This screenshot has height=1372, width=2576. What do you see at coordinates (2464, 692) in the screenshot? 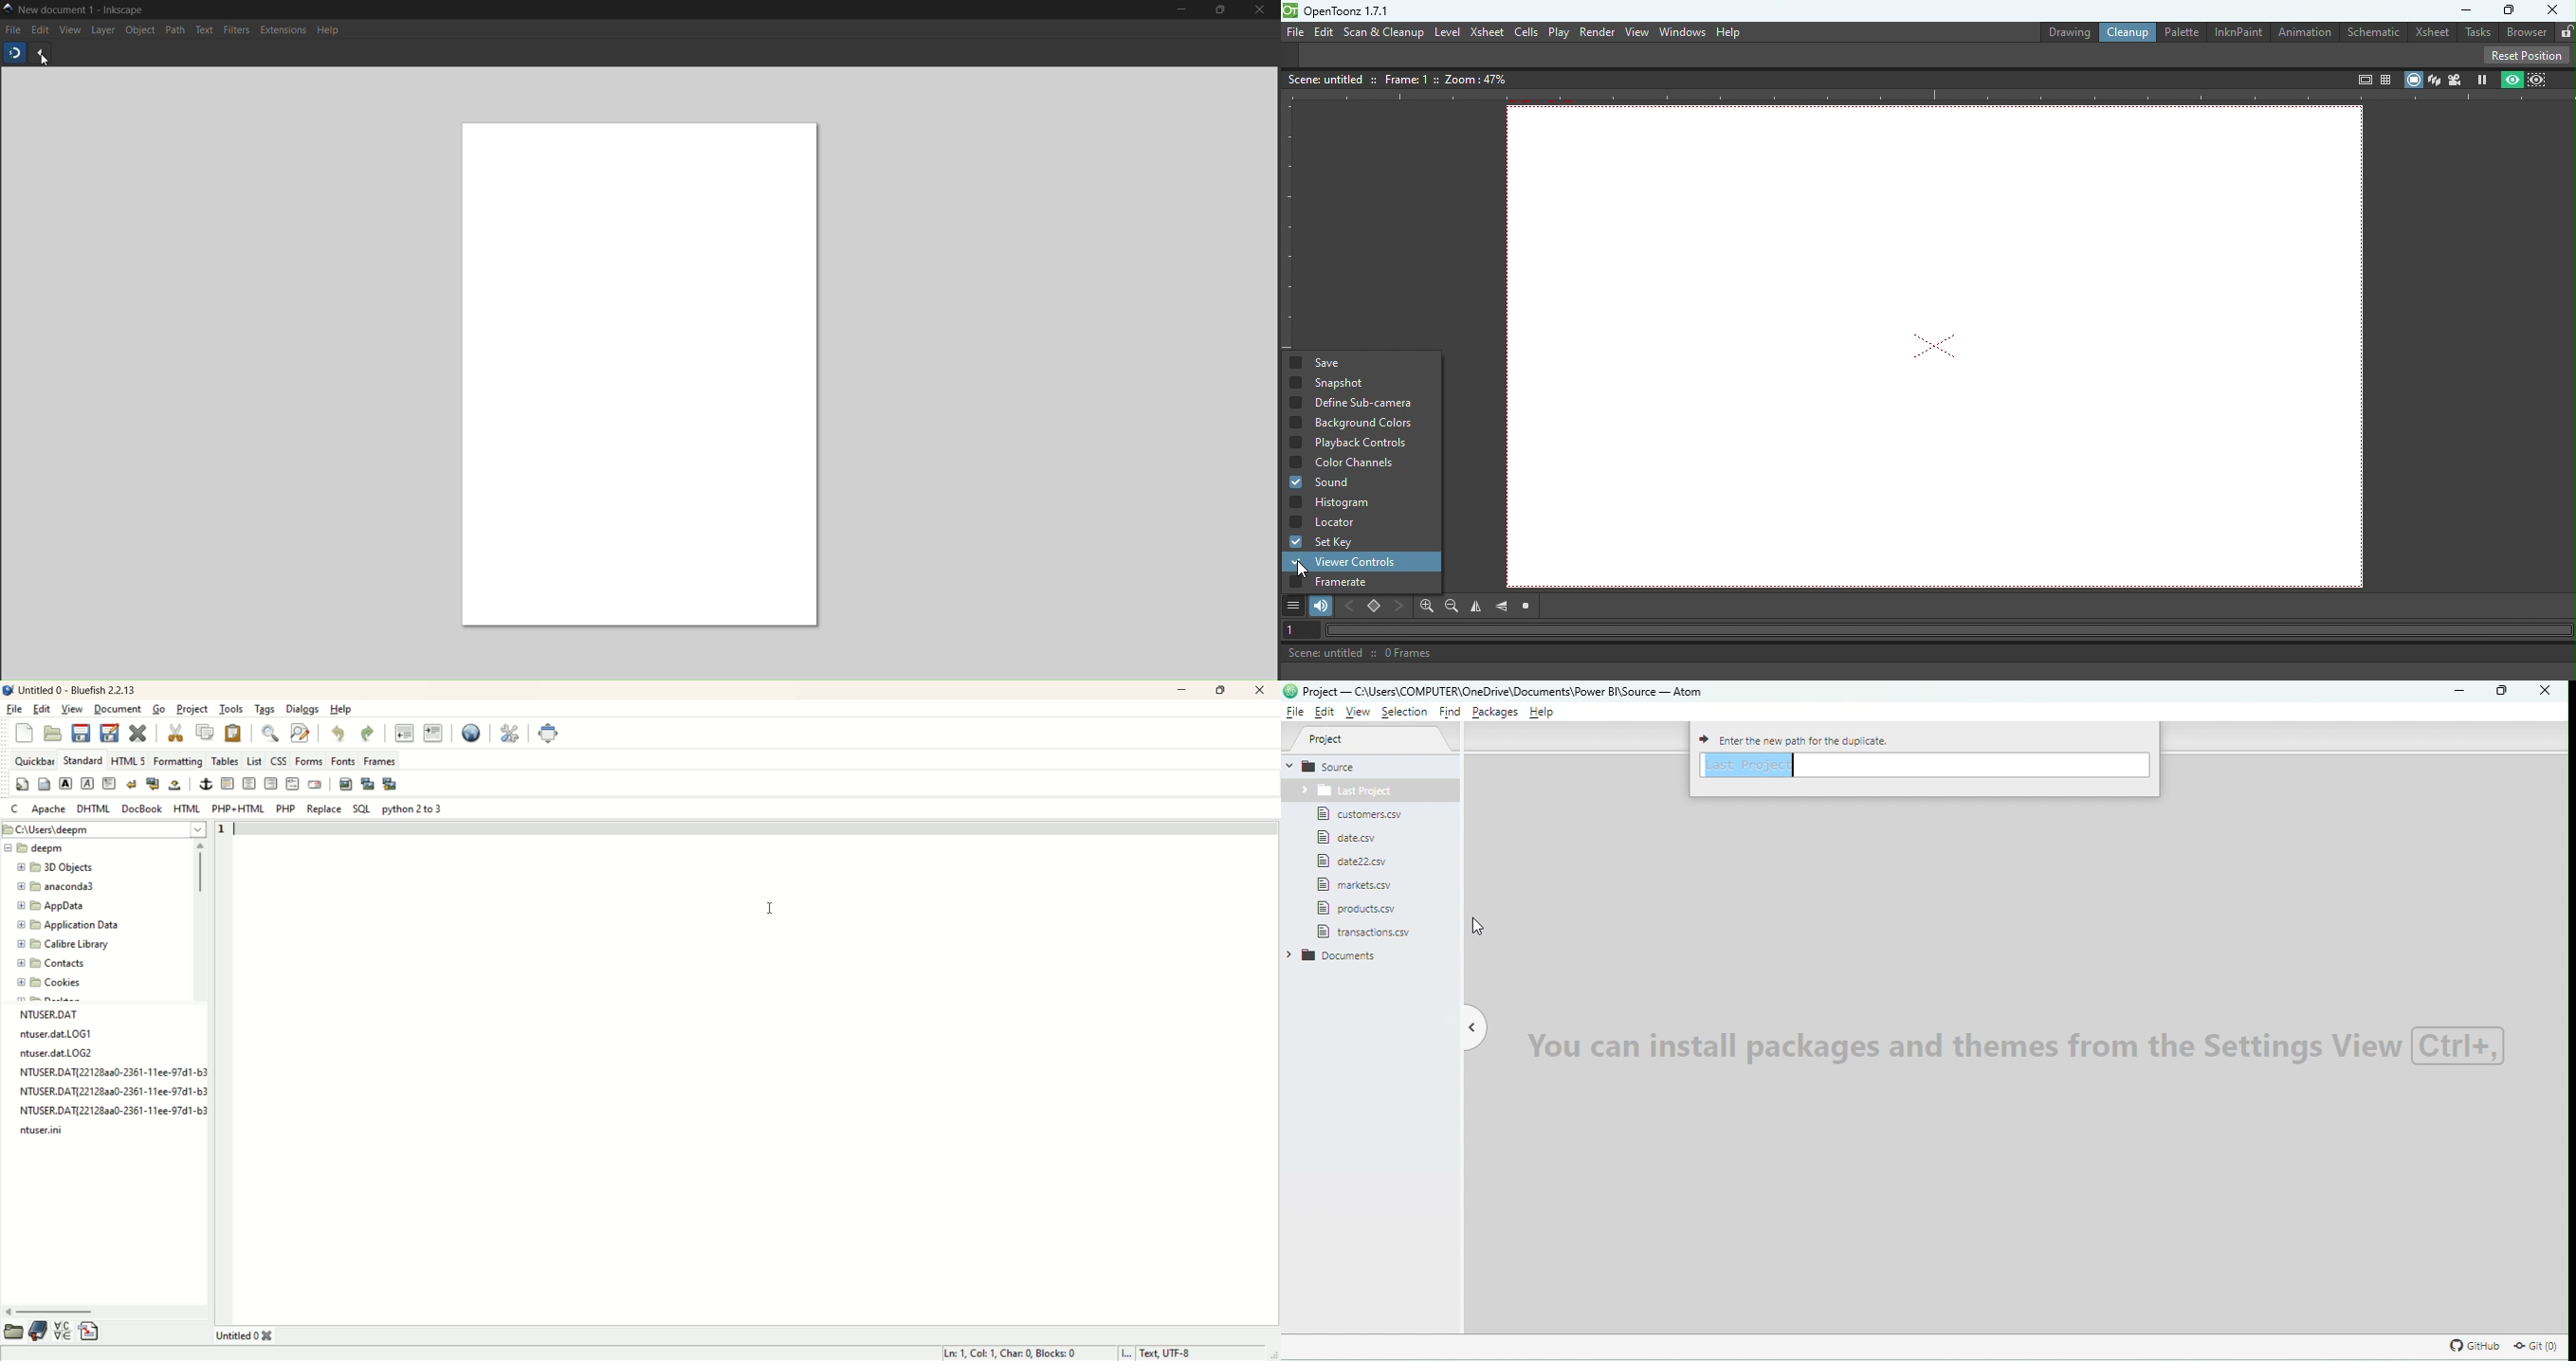
I see `Minimize` at bounding box center [2464, 692].